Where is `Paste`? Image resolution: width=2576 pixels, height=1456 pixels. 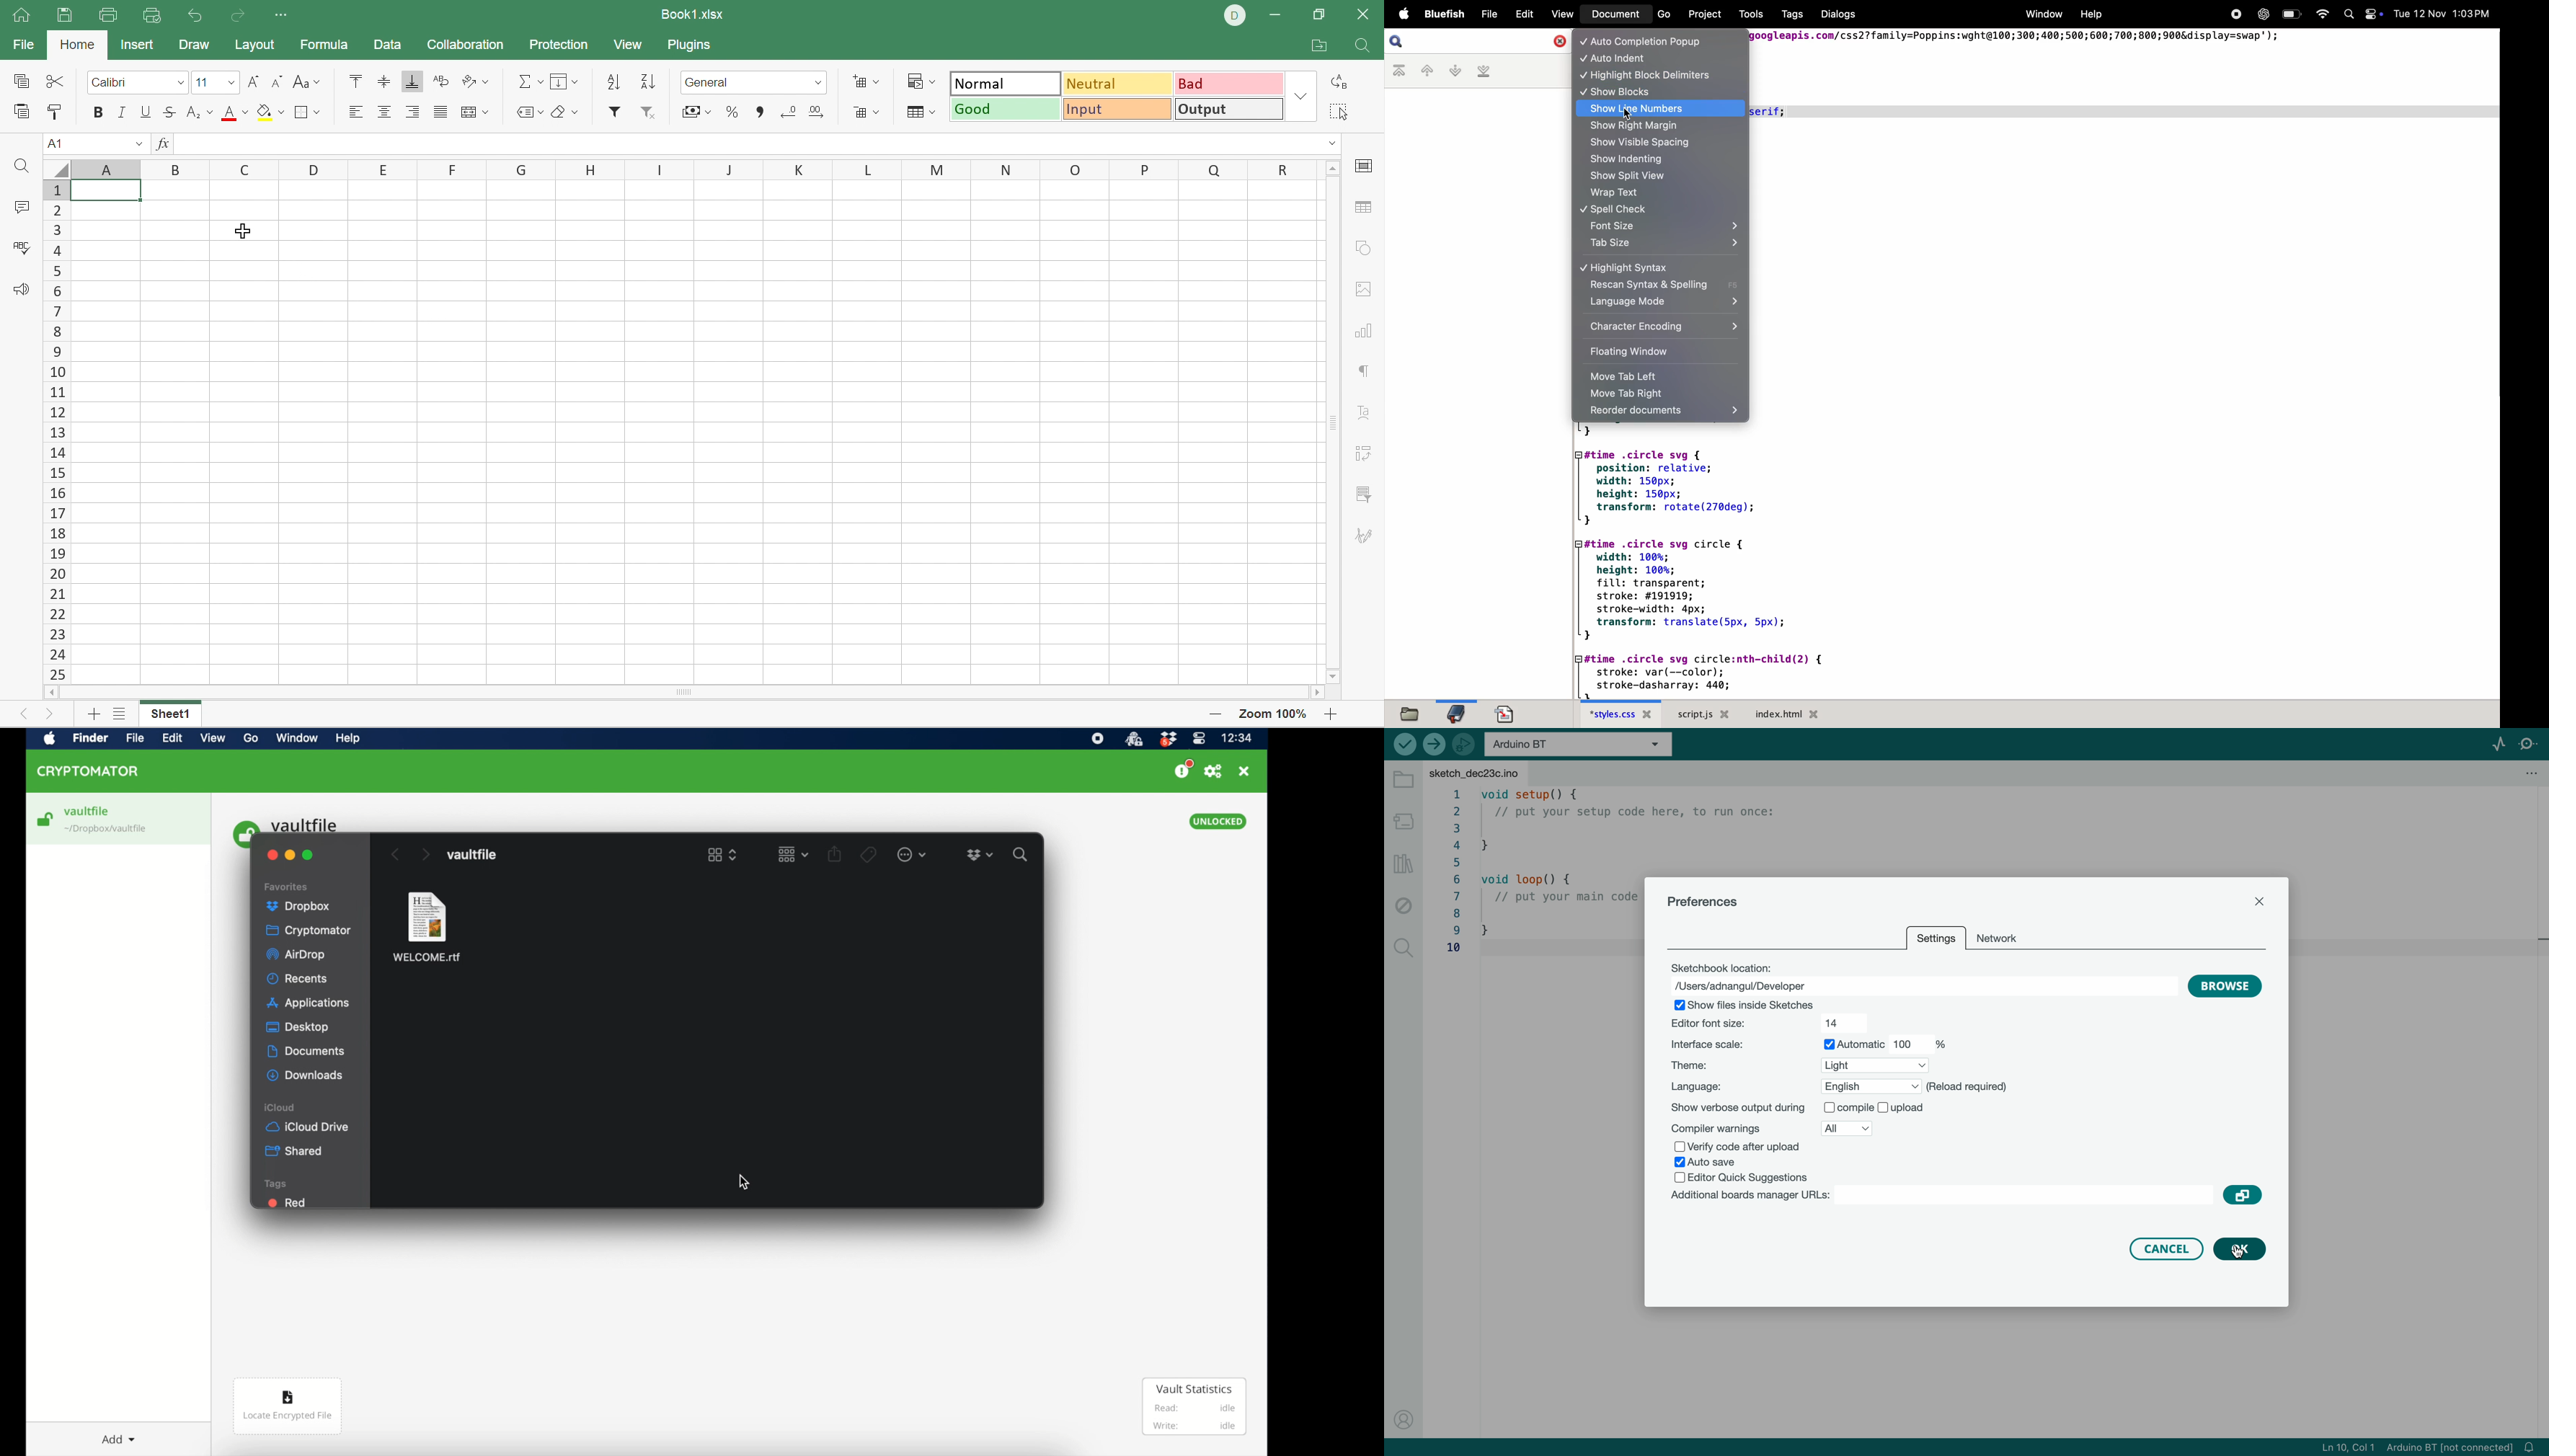
Paste is located at coordinates (23, 110).